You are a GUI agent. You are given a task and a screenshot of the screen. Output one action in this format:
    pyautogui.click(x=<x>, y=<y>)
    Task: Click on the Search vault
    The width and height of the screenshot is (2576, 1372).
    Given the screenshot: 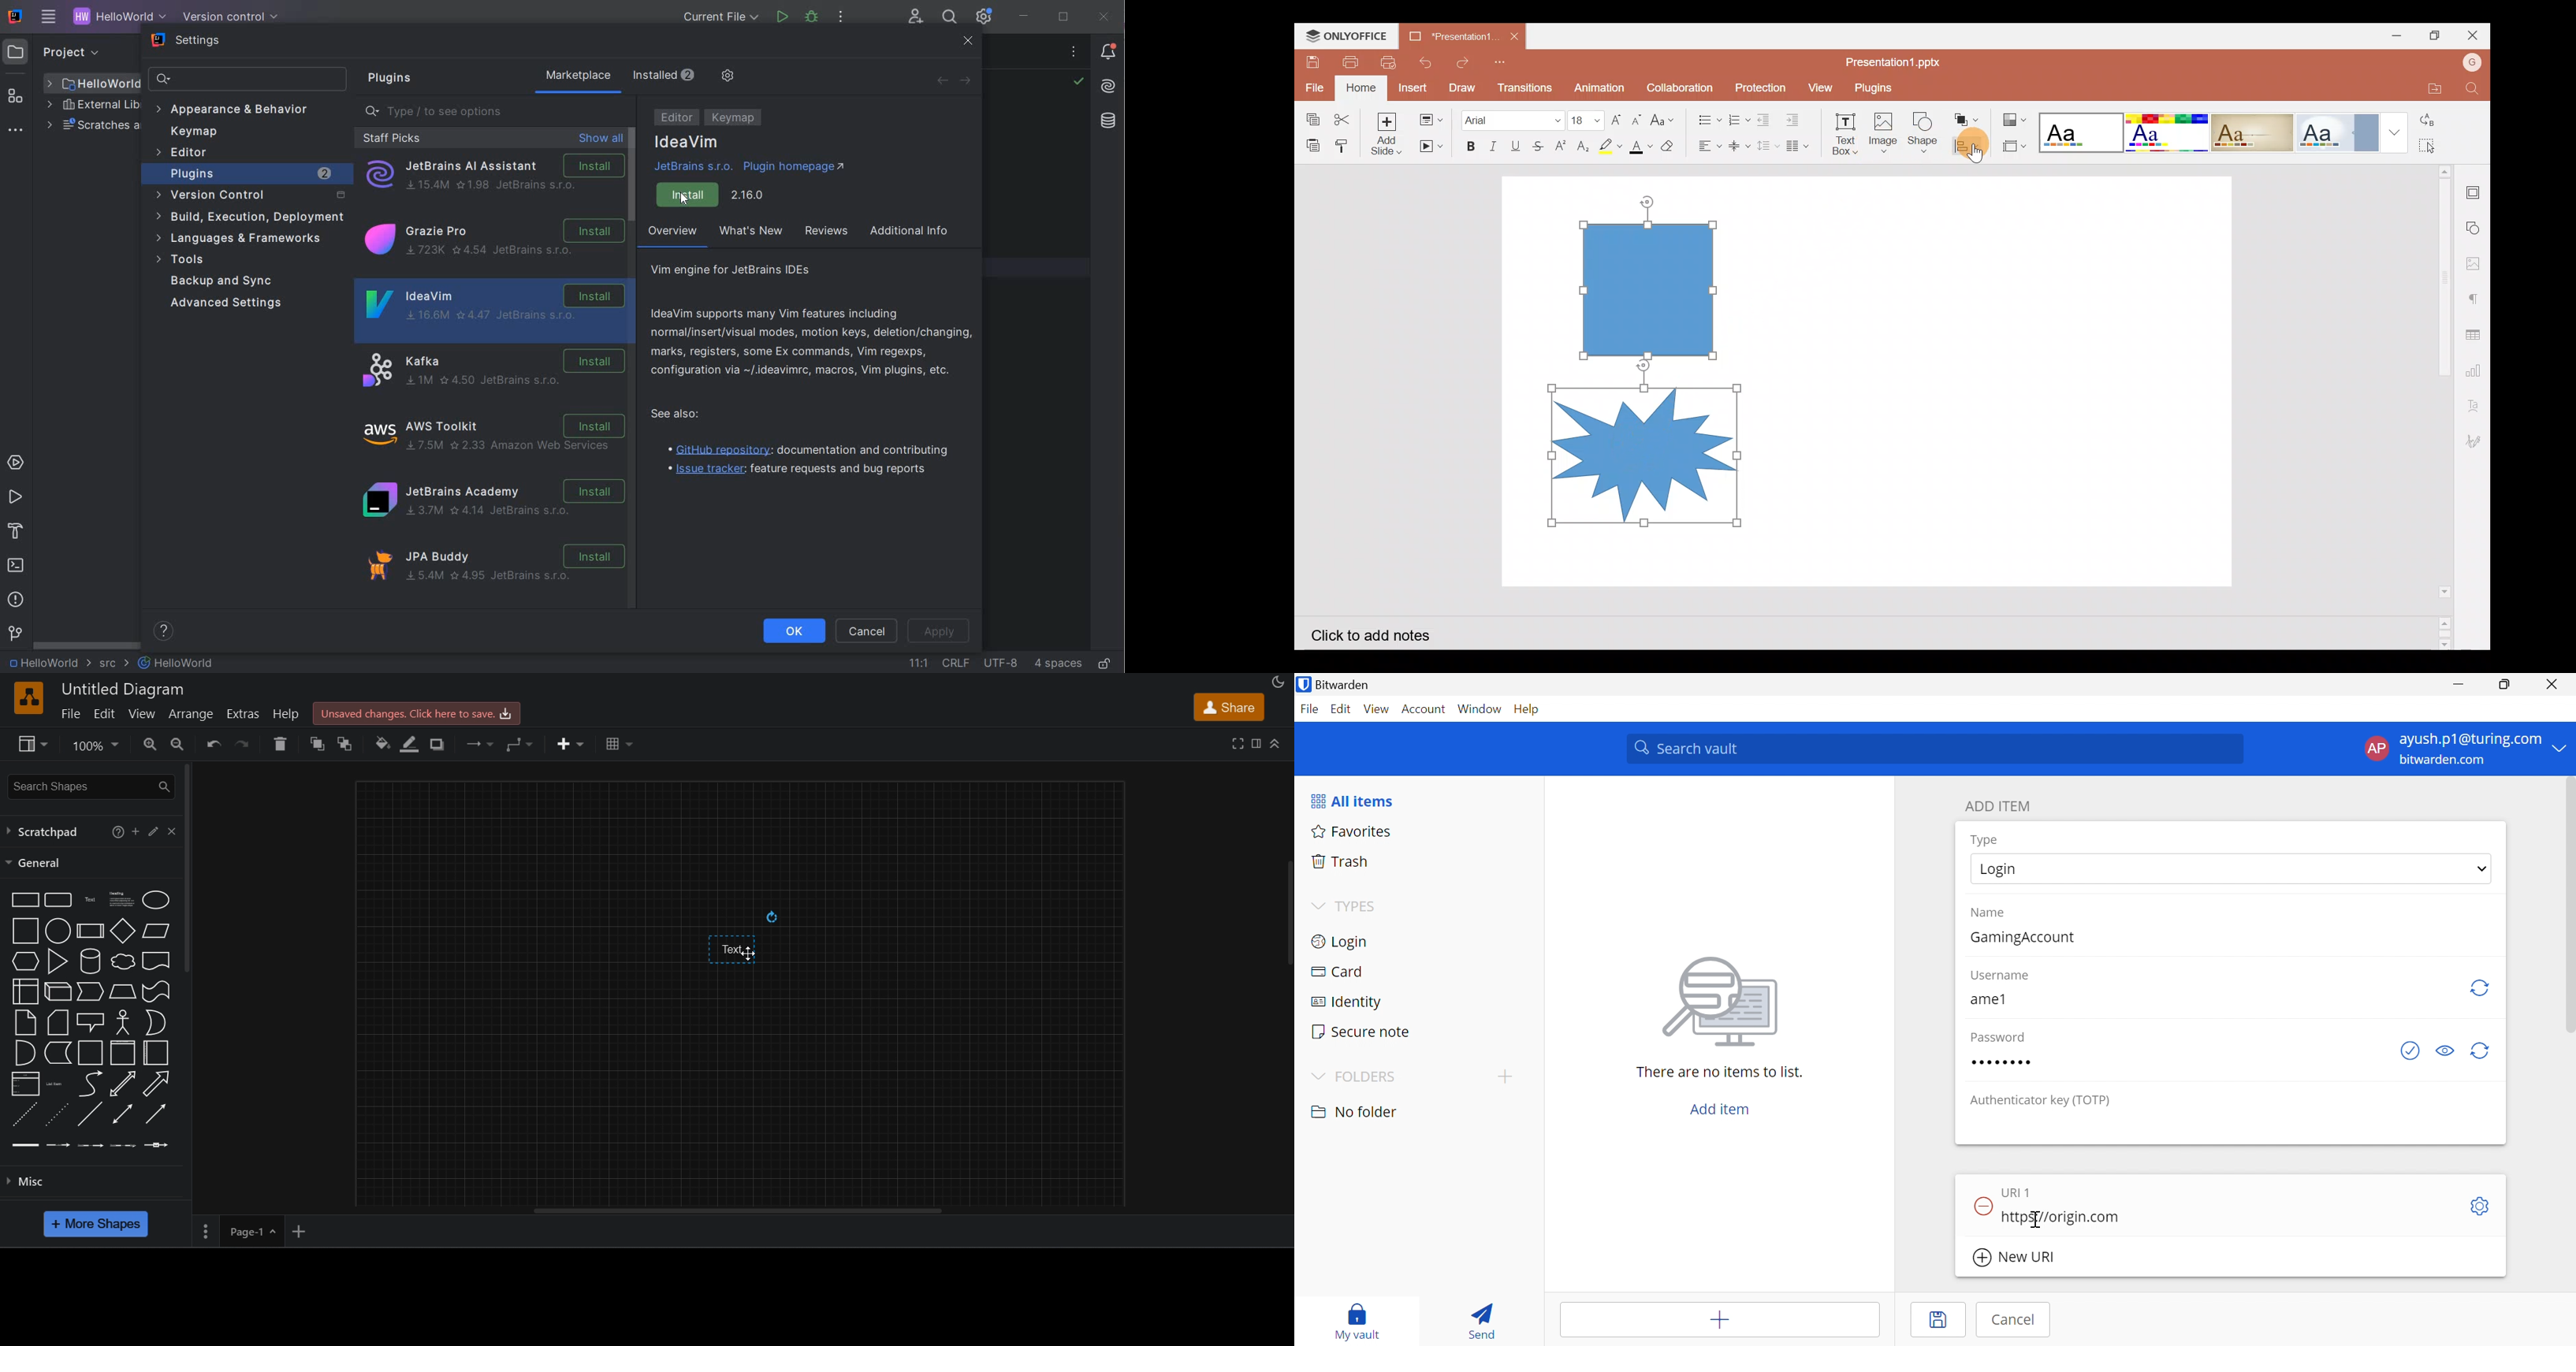 What is the action you would take?
    pyautogui.click(x=1936, y=748)
    